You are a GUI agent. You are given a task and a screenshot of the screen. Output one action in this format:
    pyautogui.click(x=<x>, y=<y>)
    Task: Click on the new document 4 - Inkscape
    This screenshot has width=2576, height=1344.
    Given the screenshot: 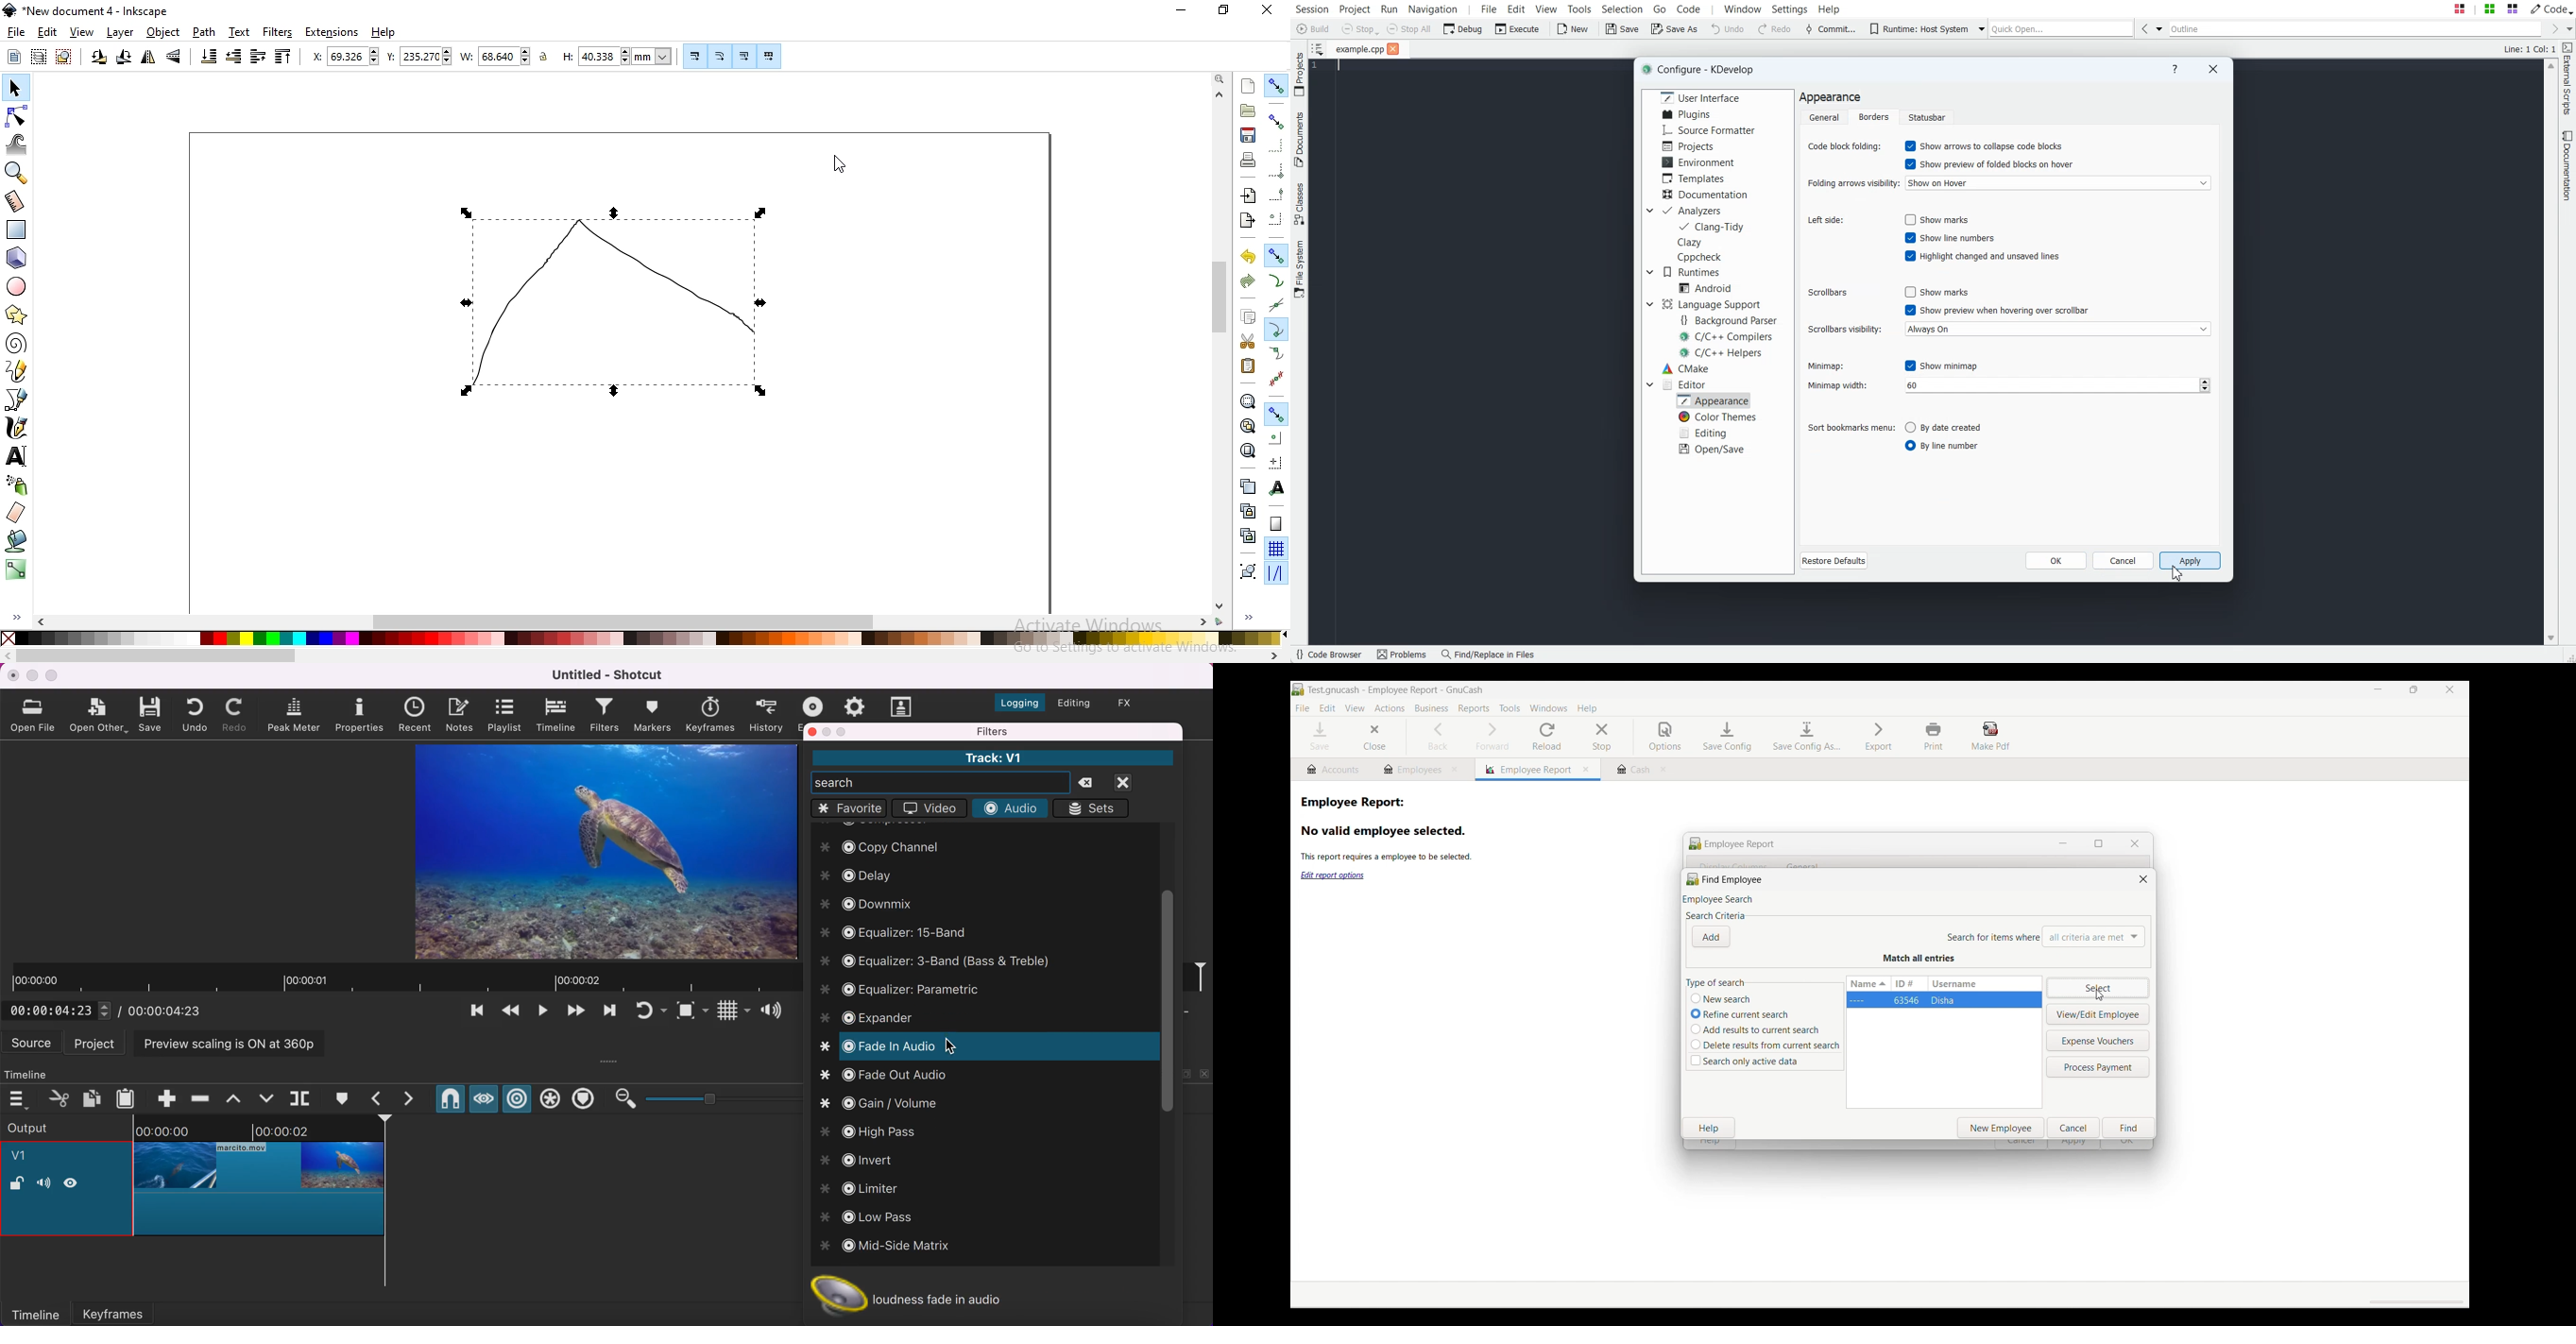 What is the action you would take?
    pyautogui.click(x=96, y=11)
    